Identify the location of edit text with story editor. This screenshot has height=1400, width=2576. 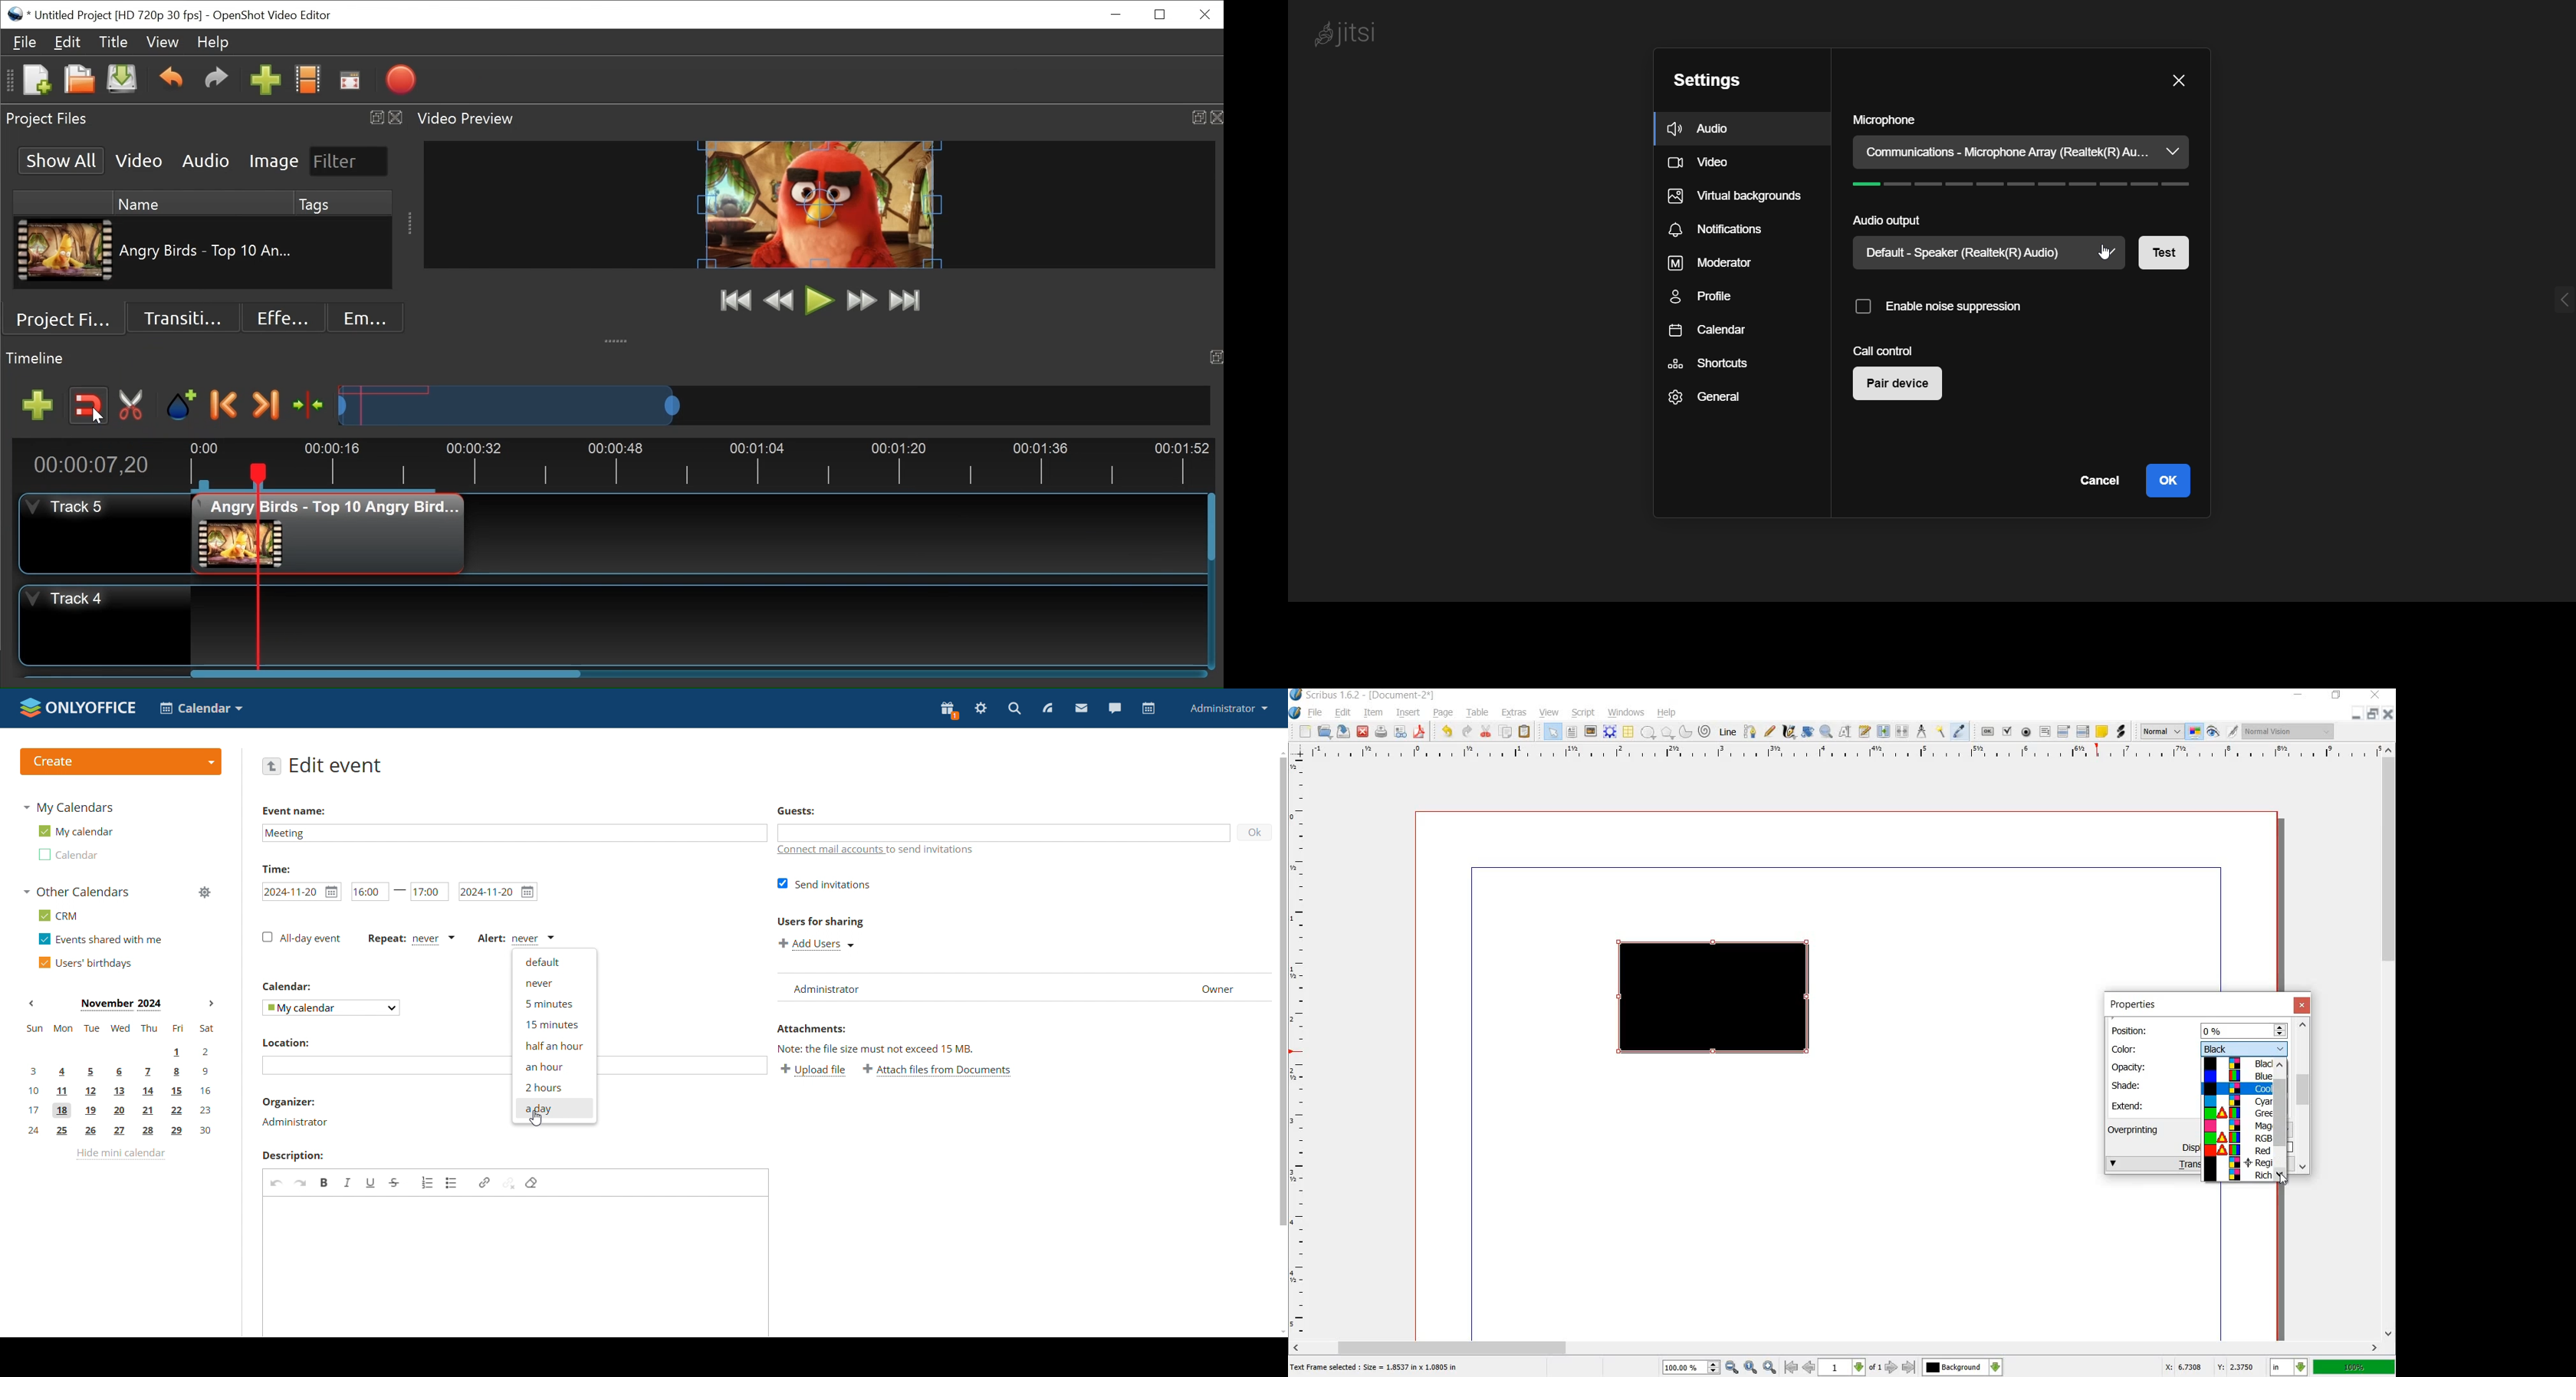
(1864, 731).